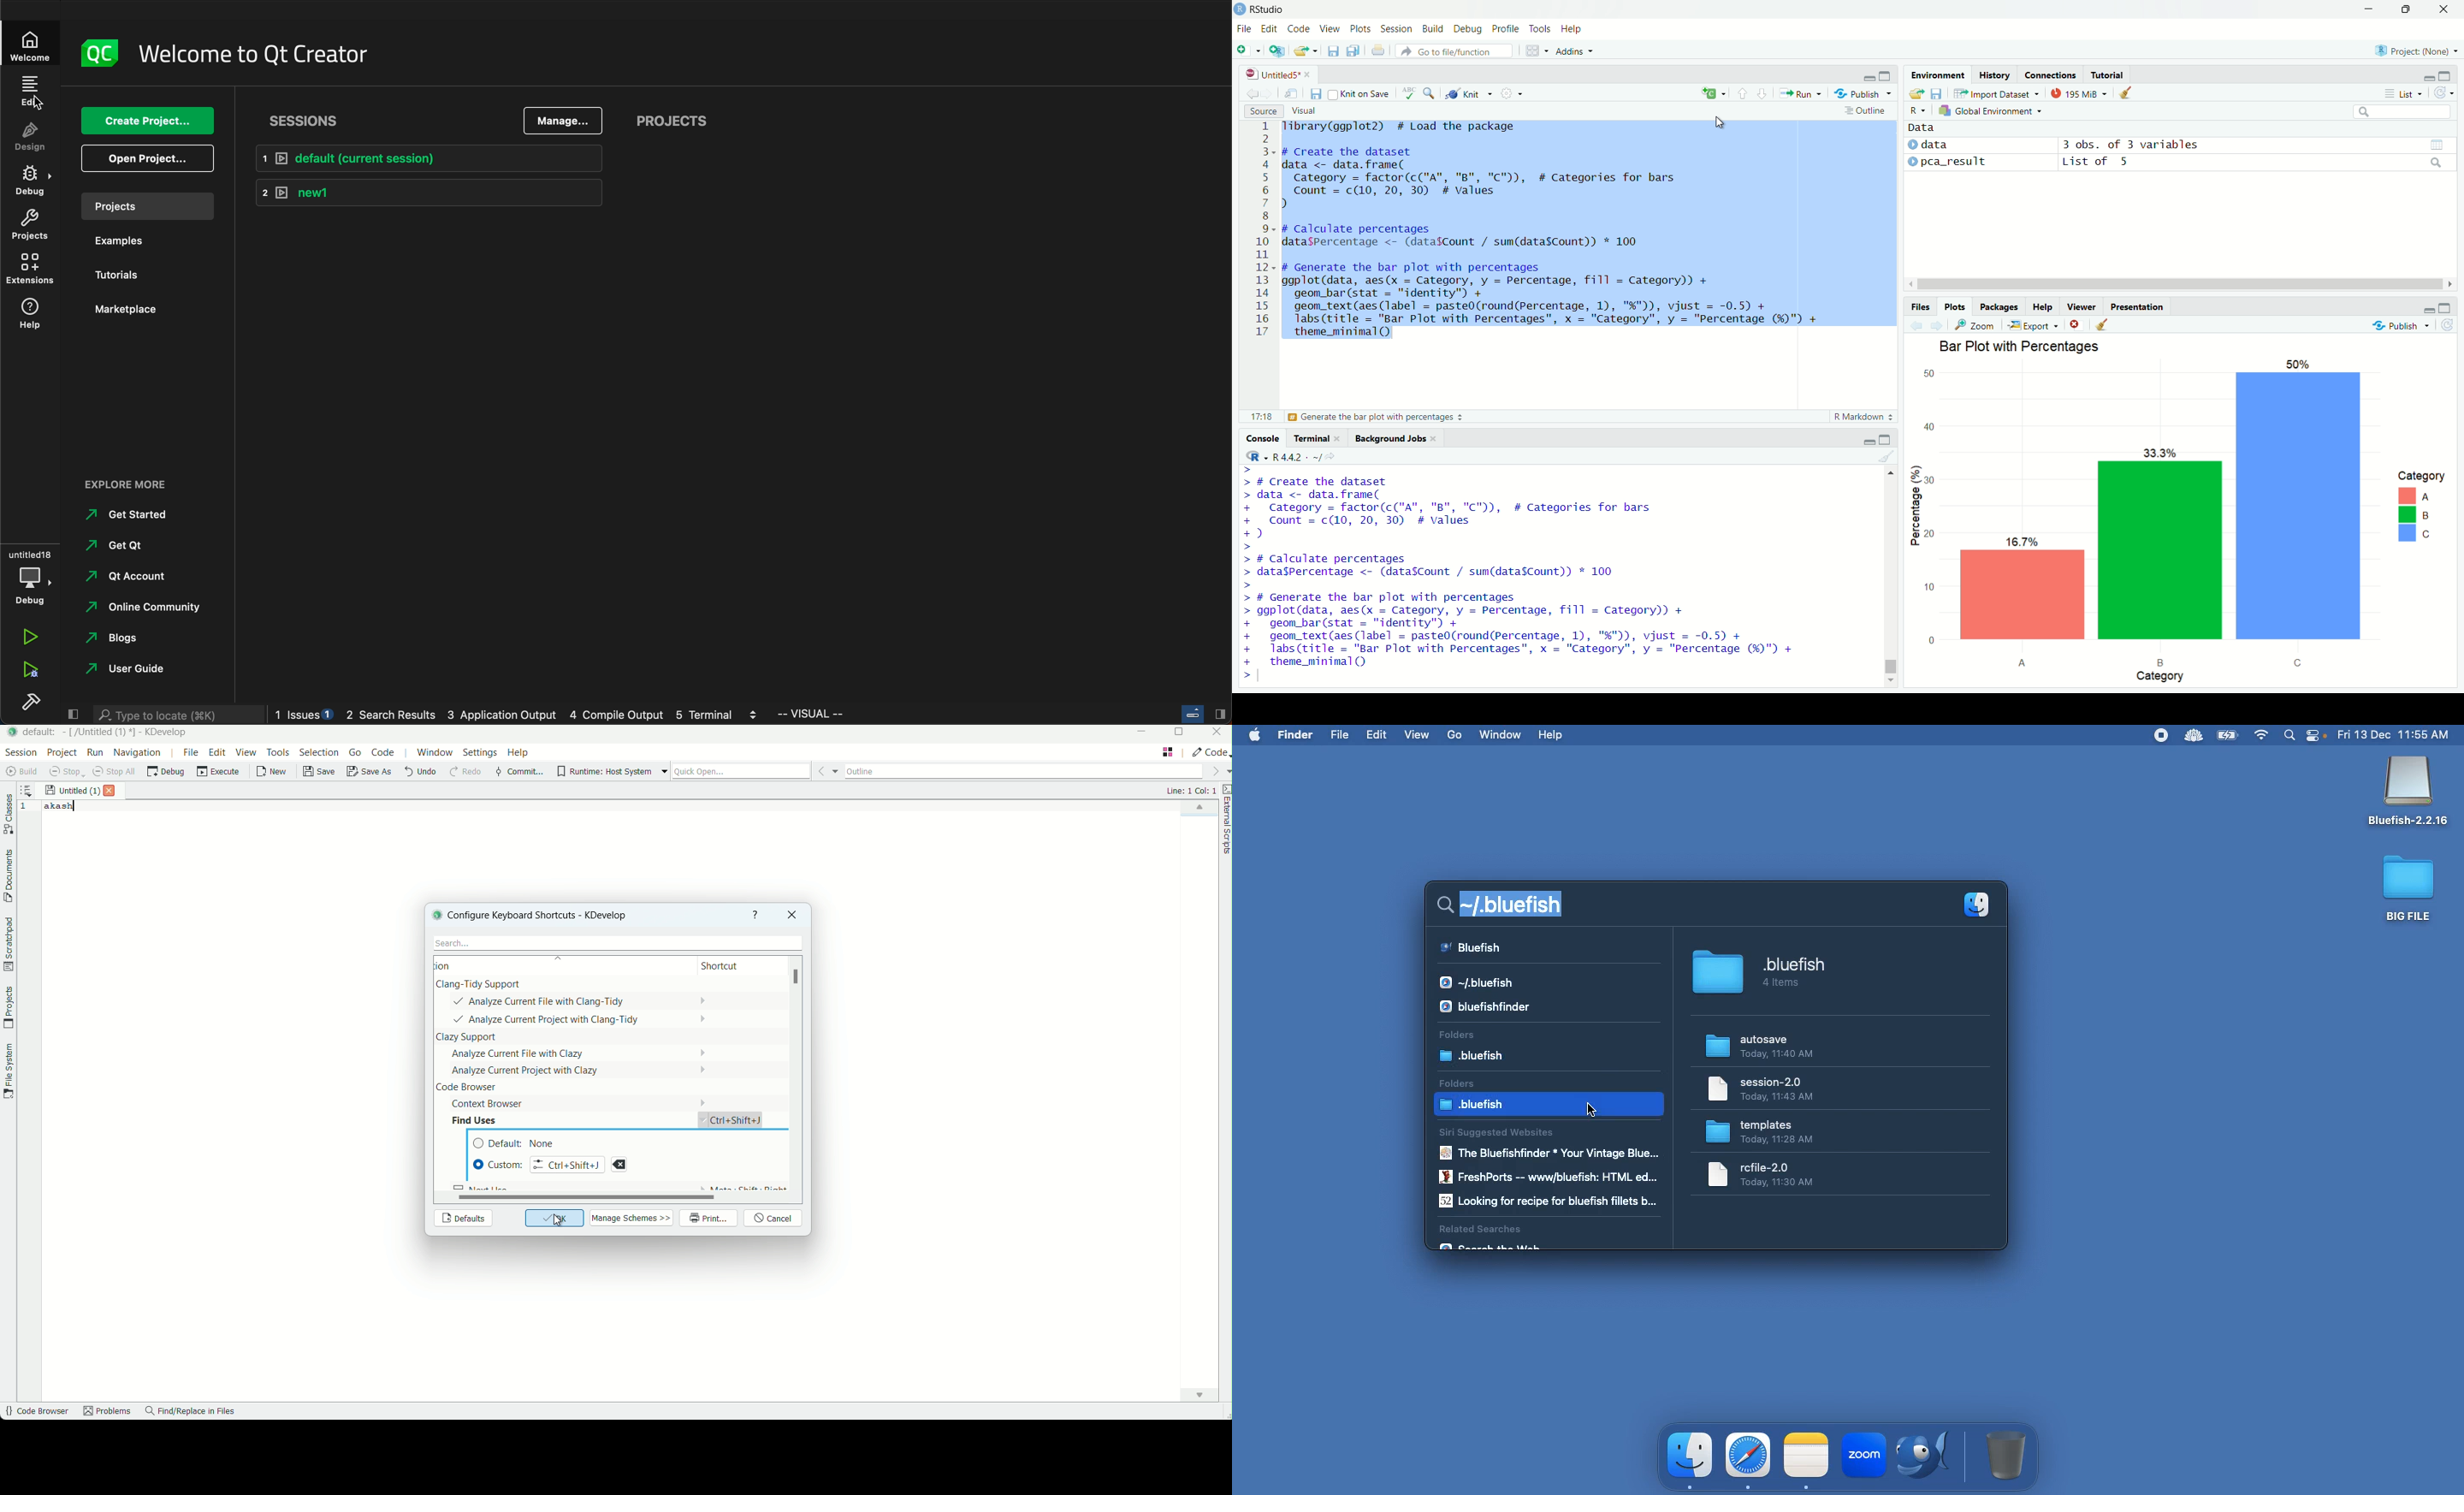 The height and width of the screenshot is (1512, 2464). I want to click on minimize, so click(2368, 8).